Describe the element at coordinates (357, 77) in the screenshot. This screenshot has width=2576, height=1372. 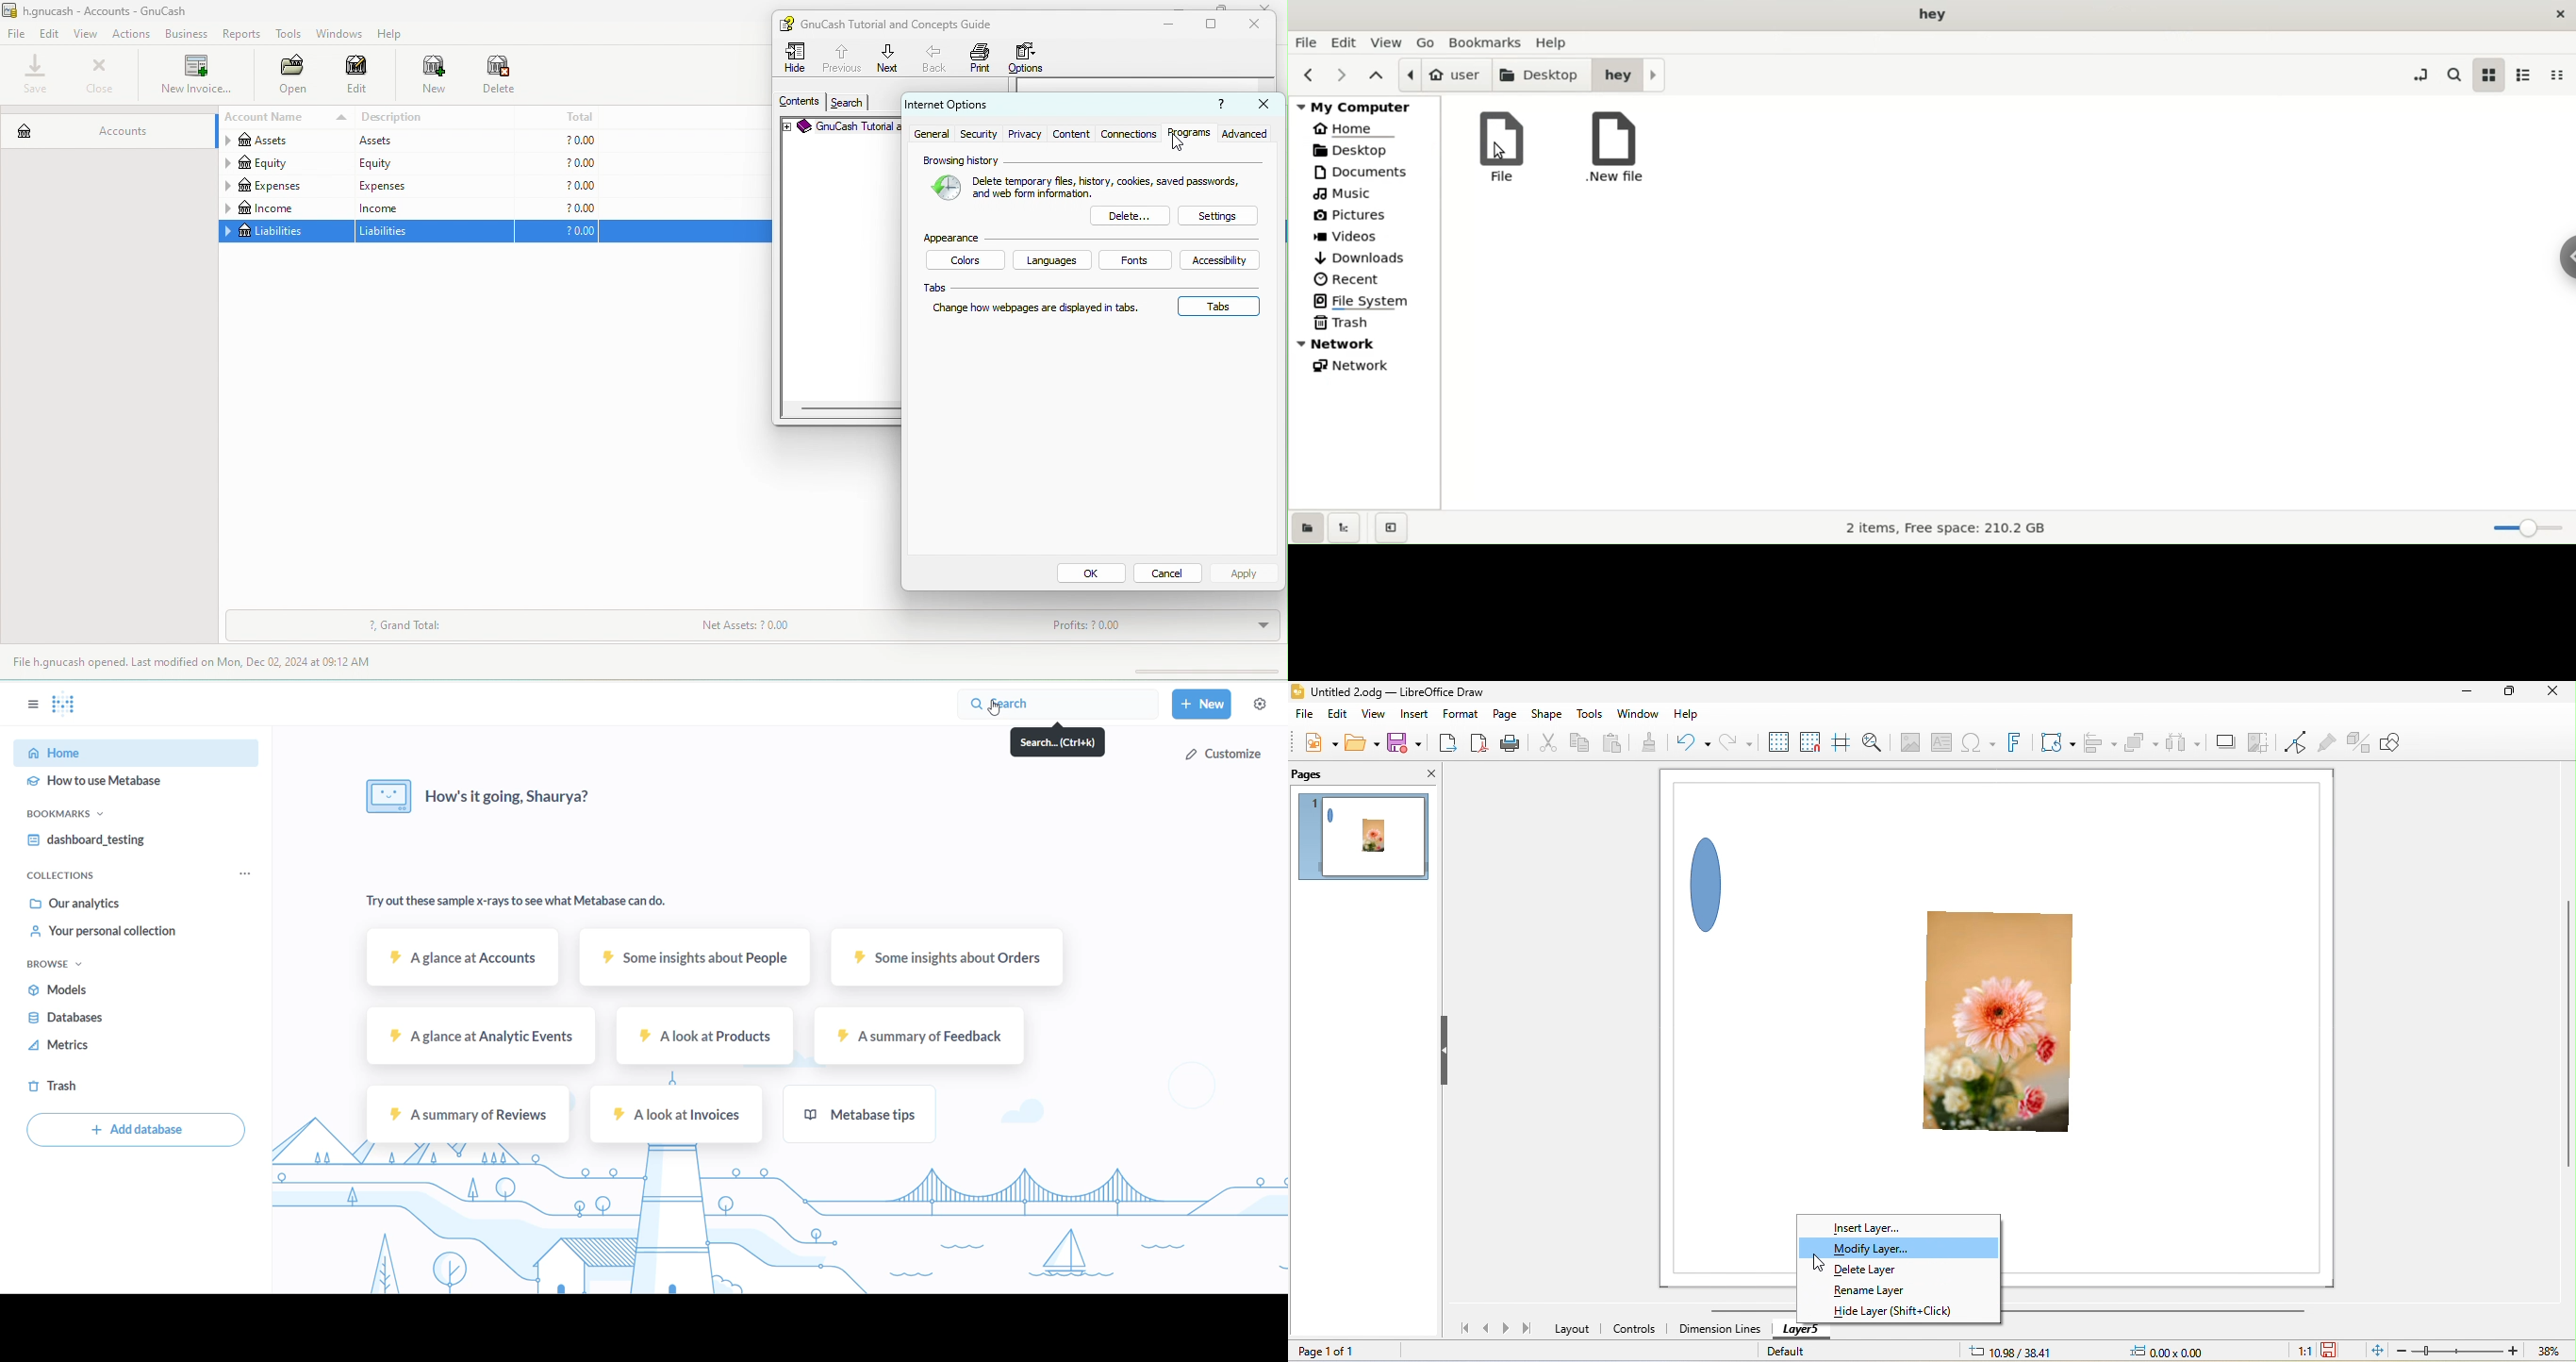
I see `edit` at that location.